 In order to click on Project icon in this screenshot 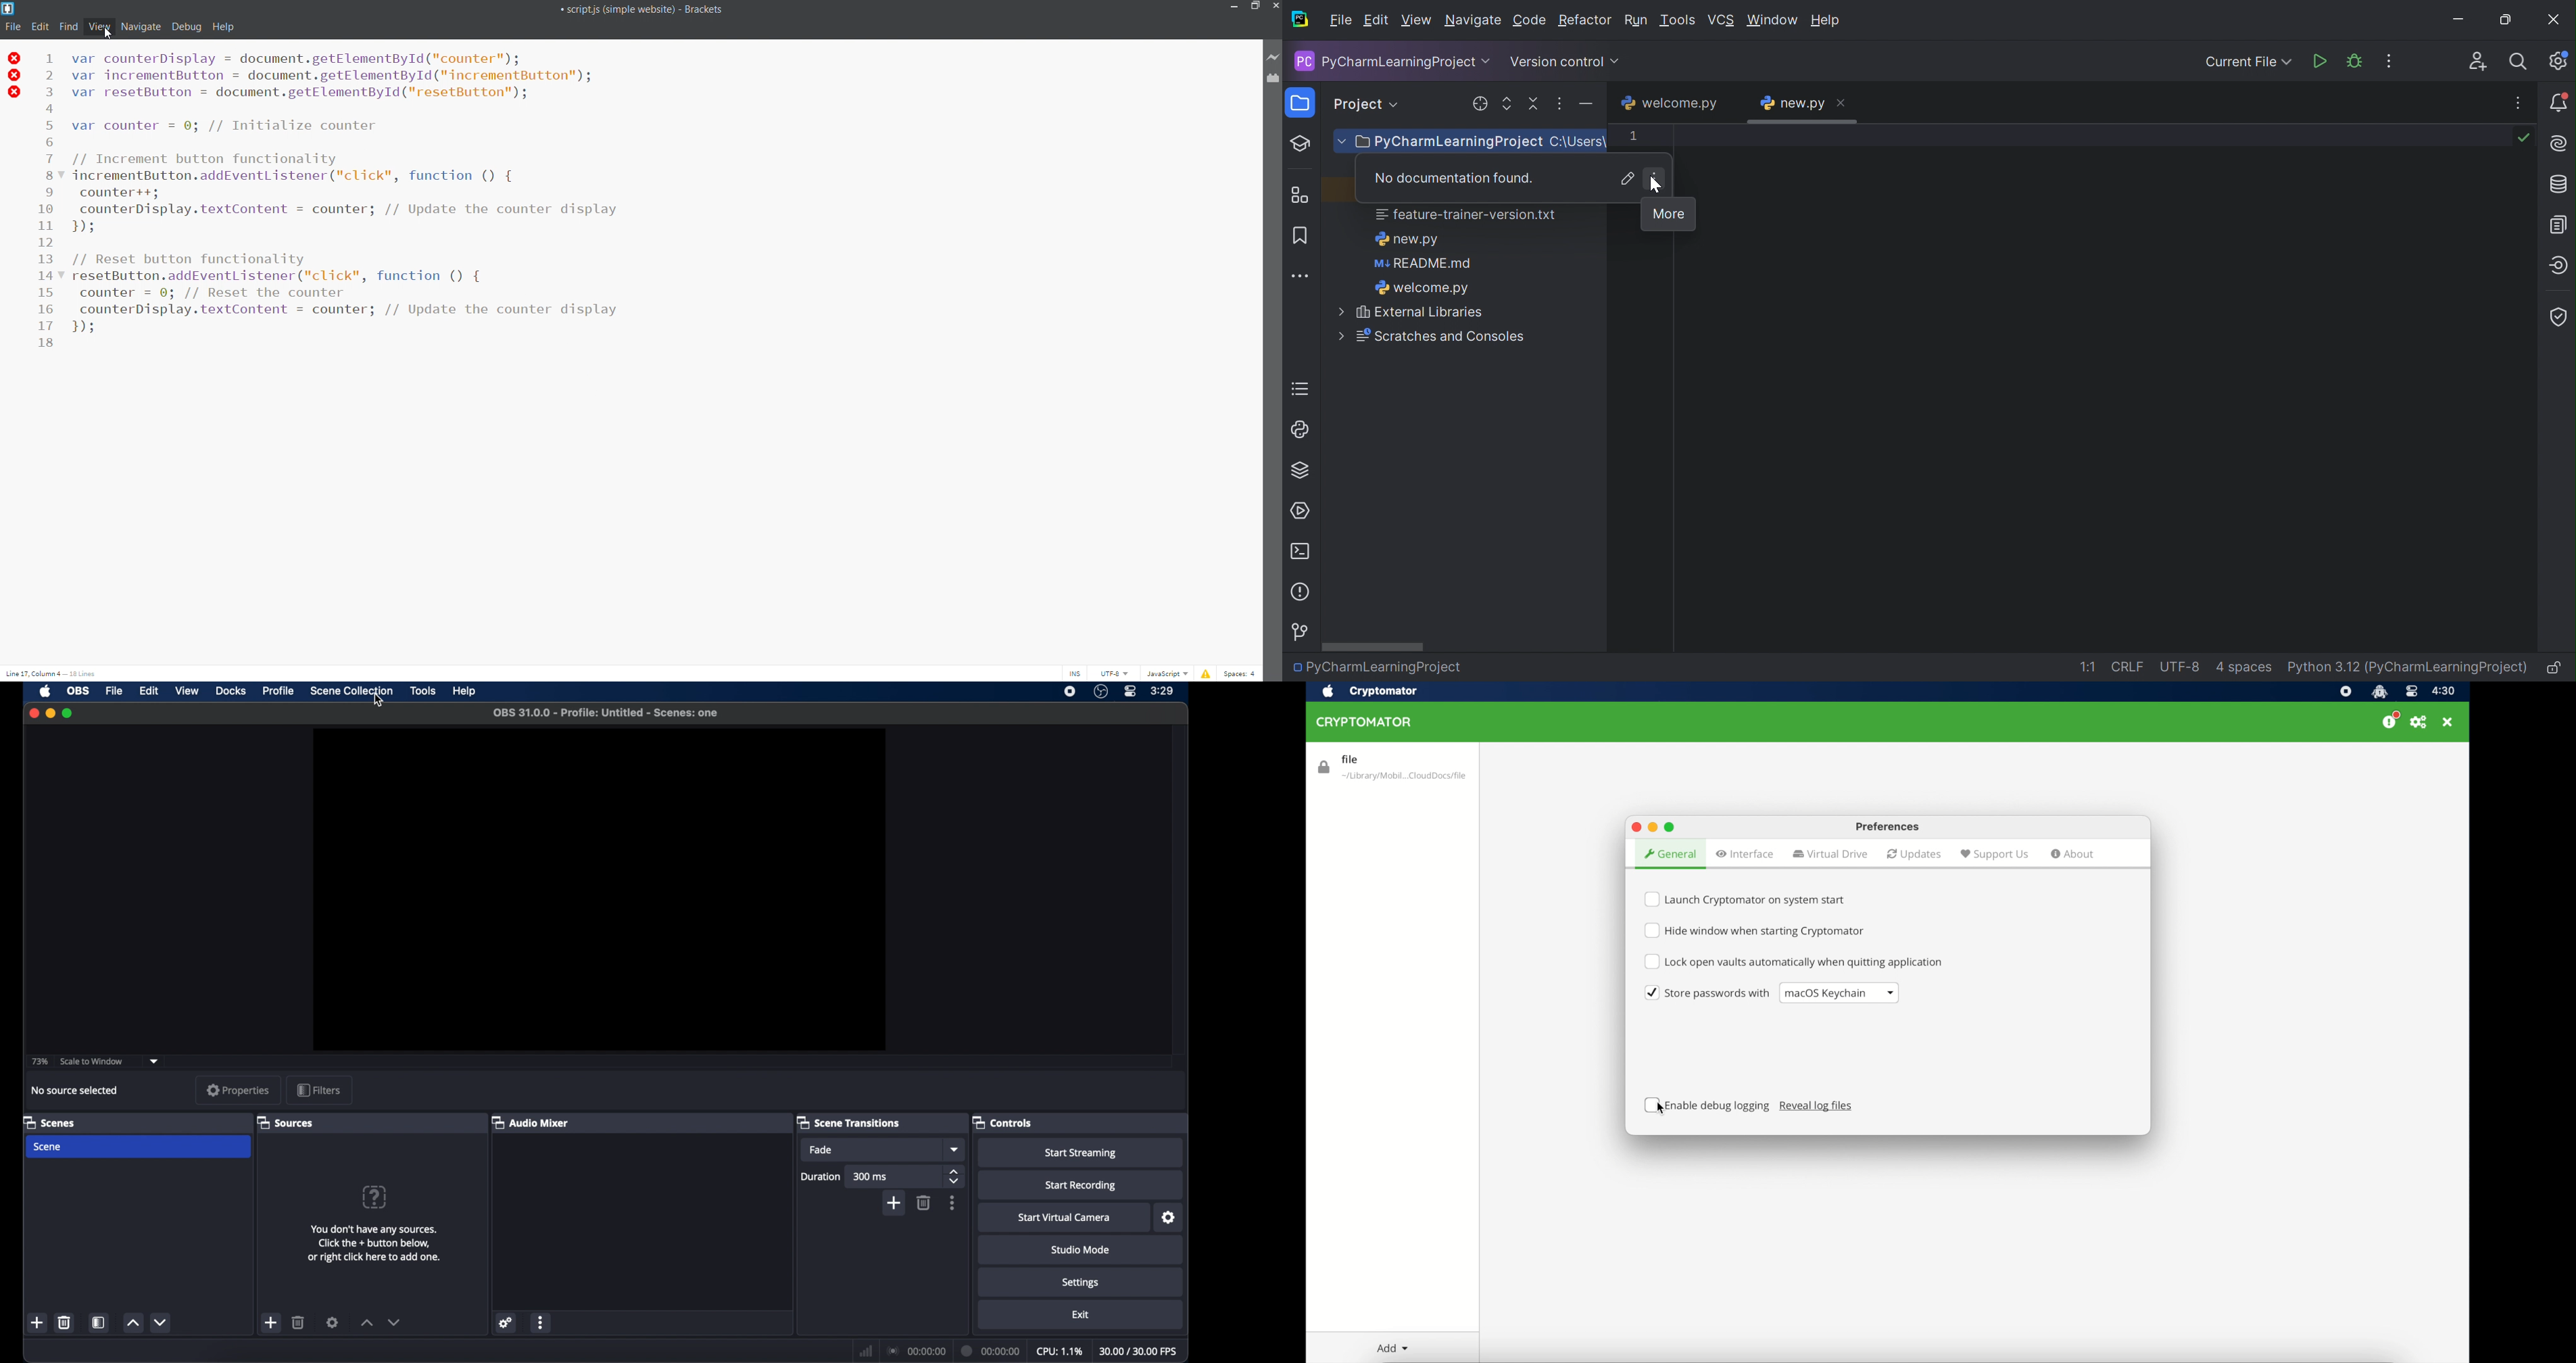, I will do `click(1297, 103)`.